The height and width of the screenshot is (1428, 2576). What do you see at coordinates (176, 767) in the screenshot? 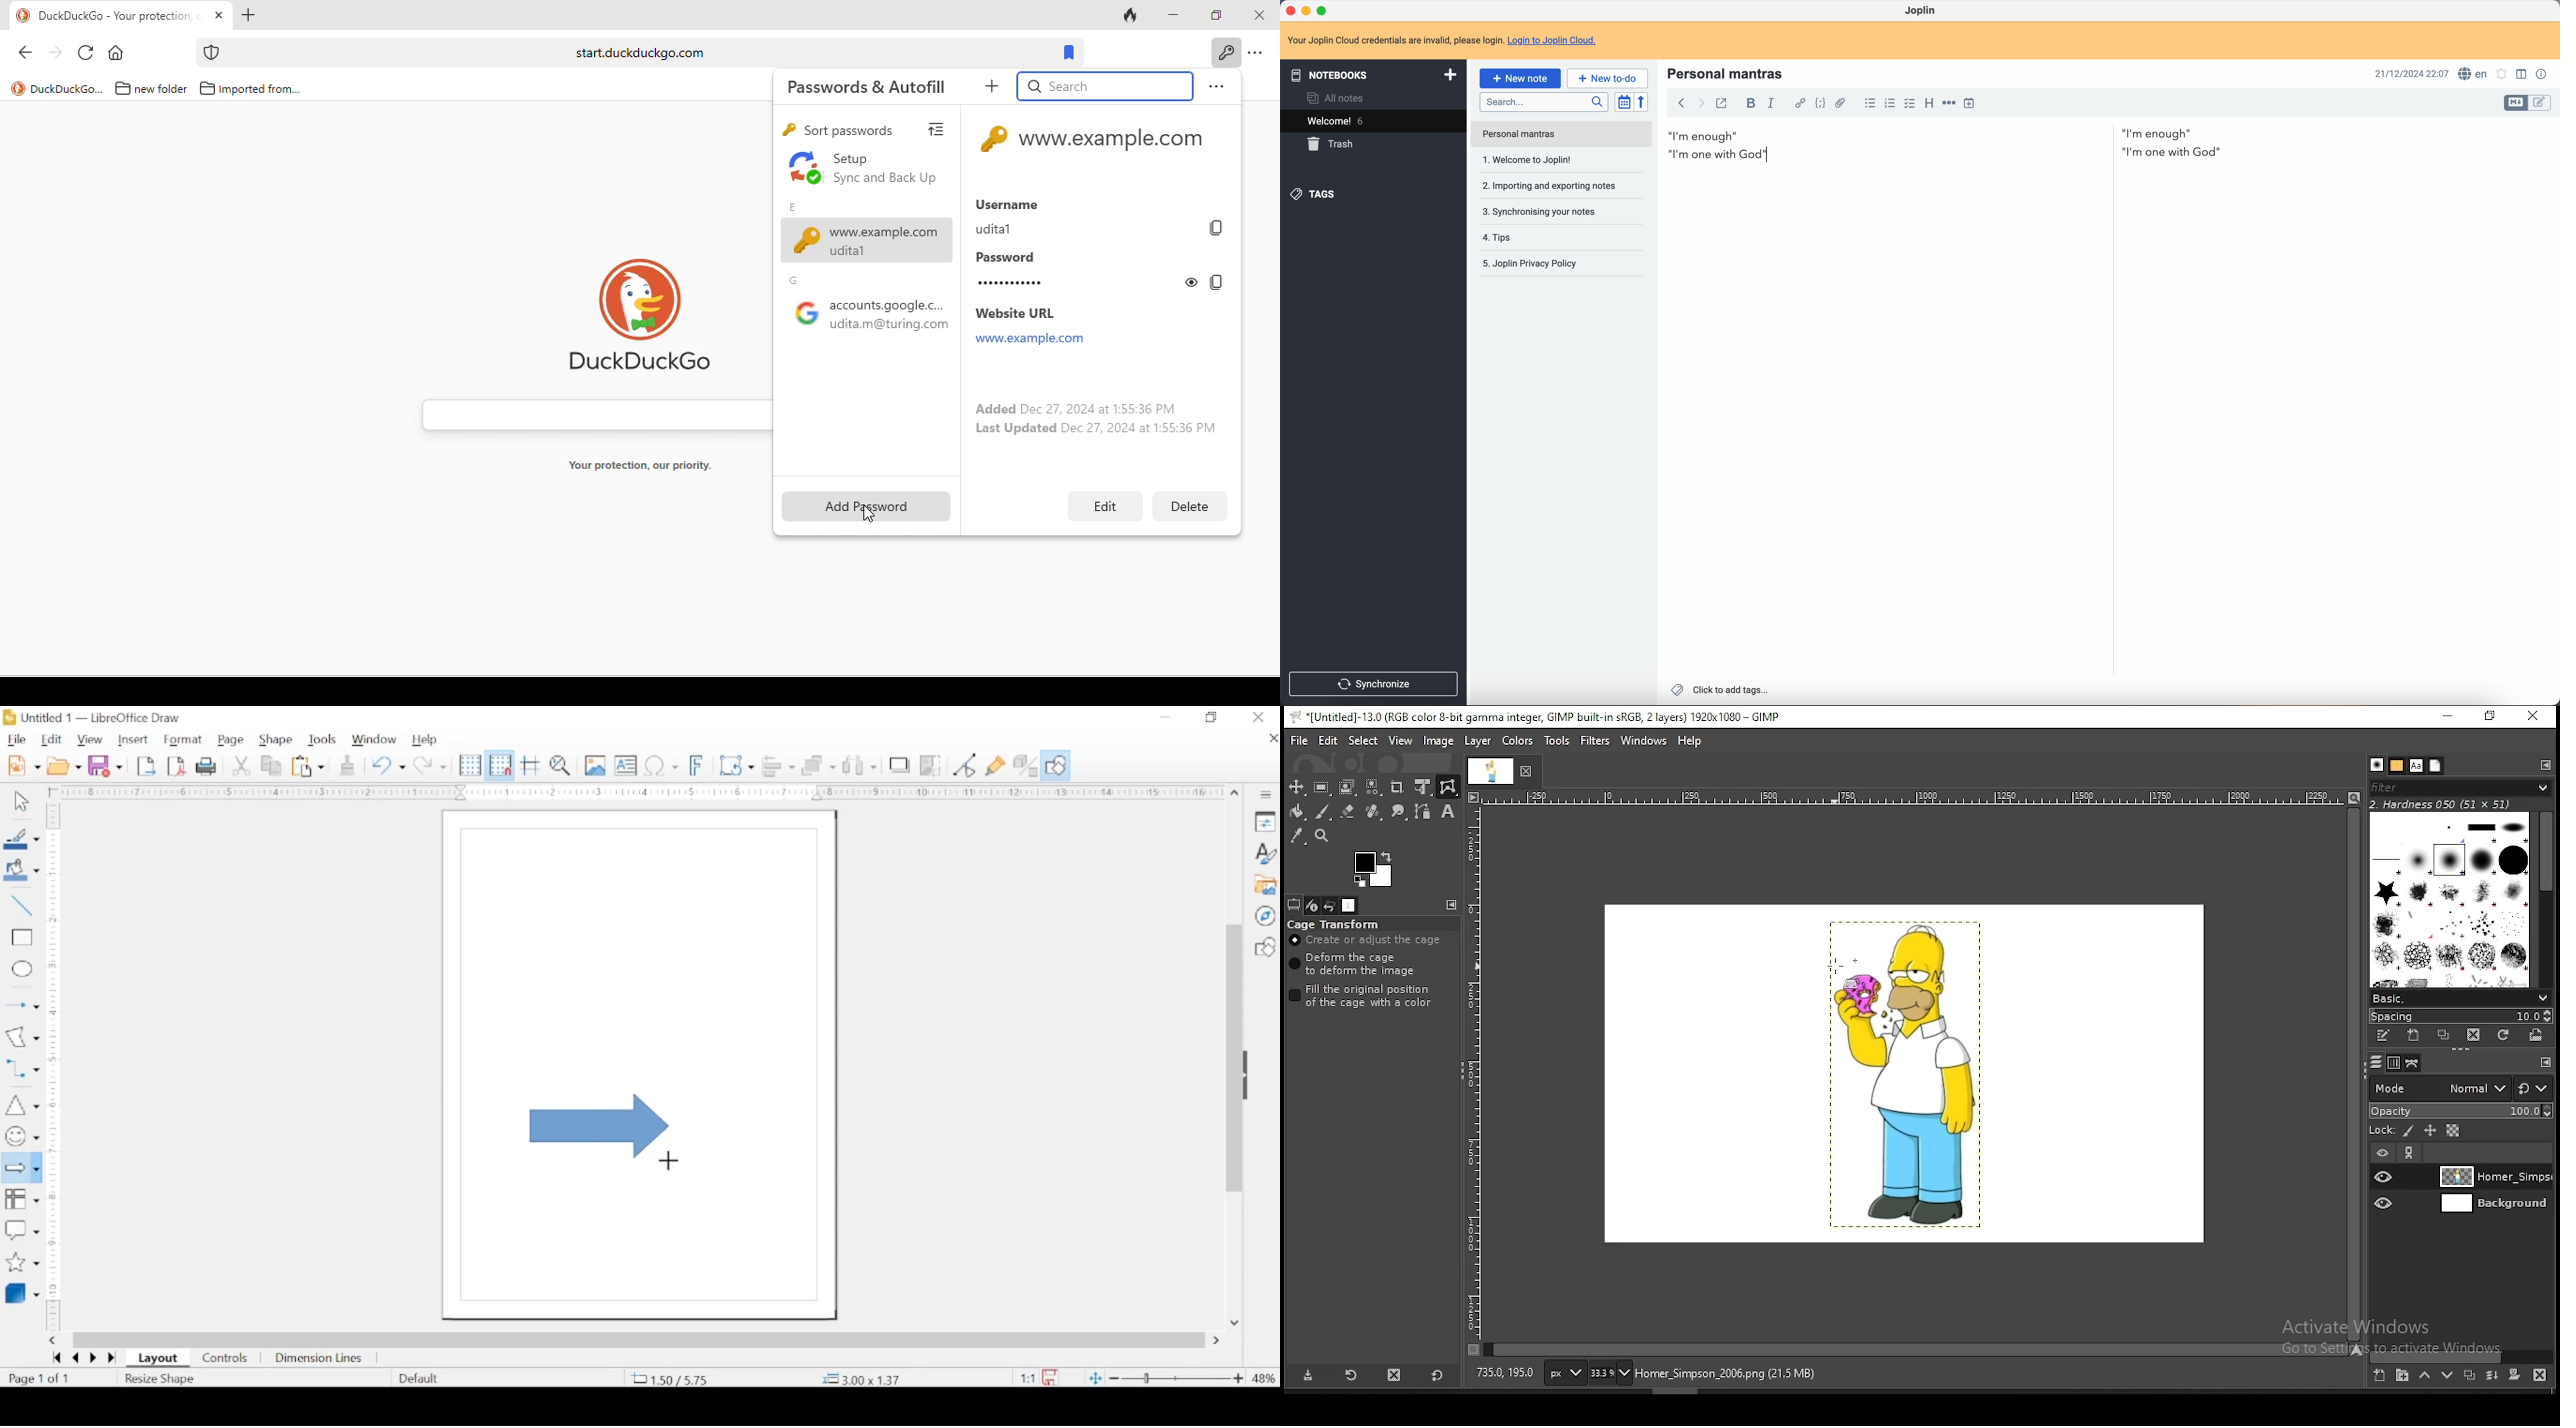
I see `export directly as pdf` at bounding box center [176, 767].